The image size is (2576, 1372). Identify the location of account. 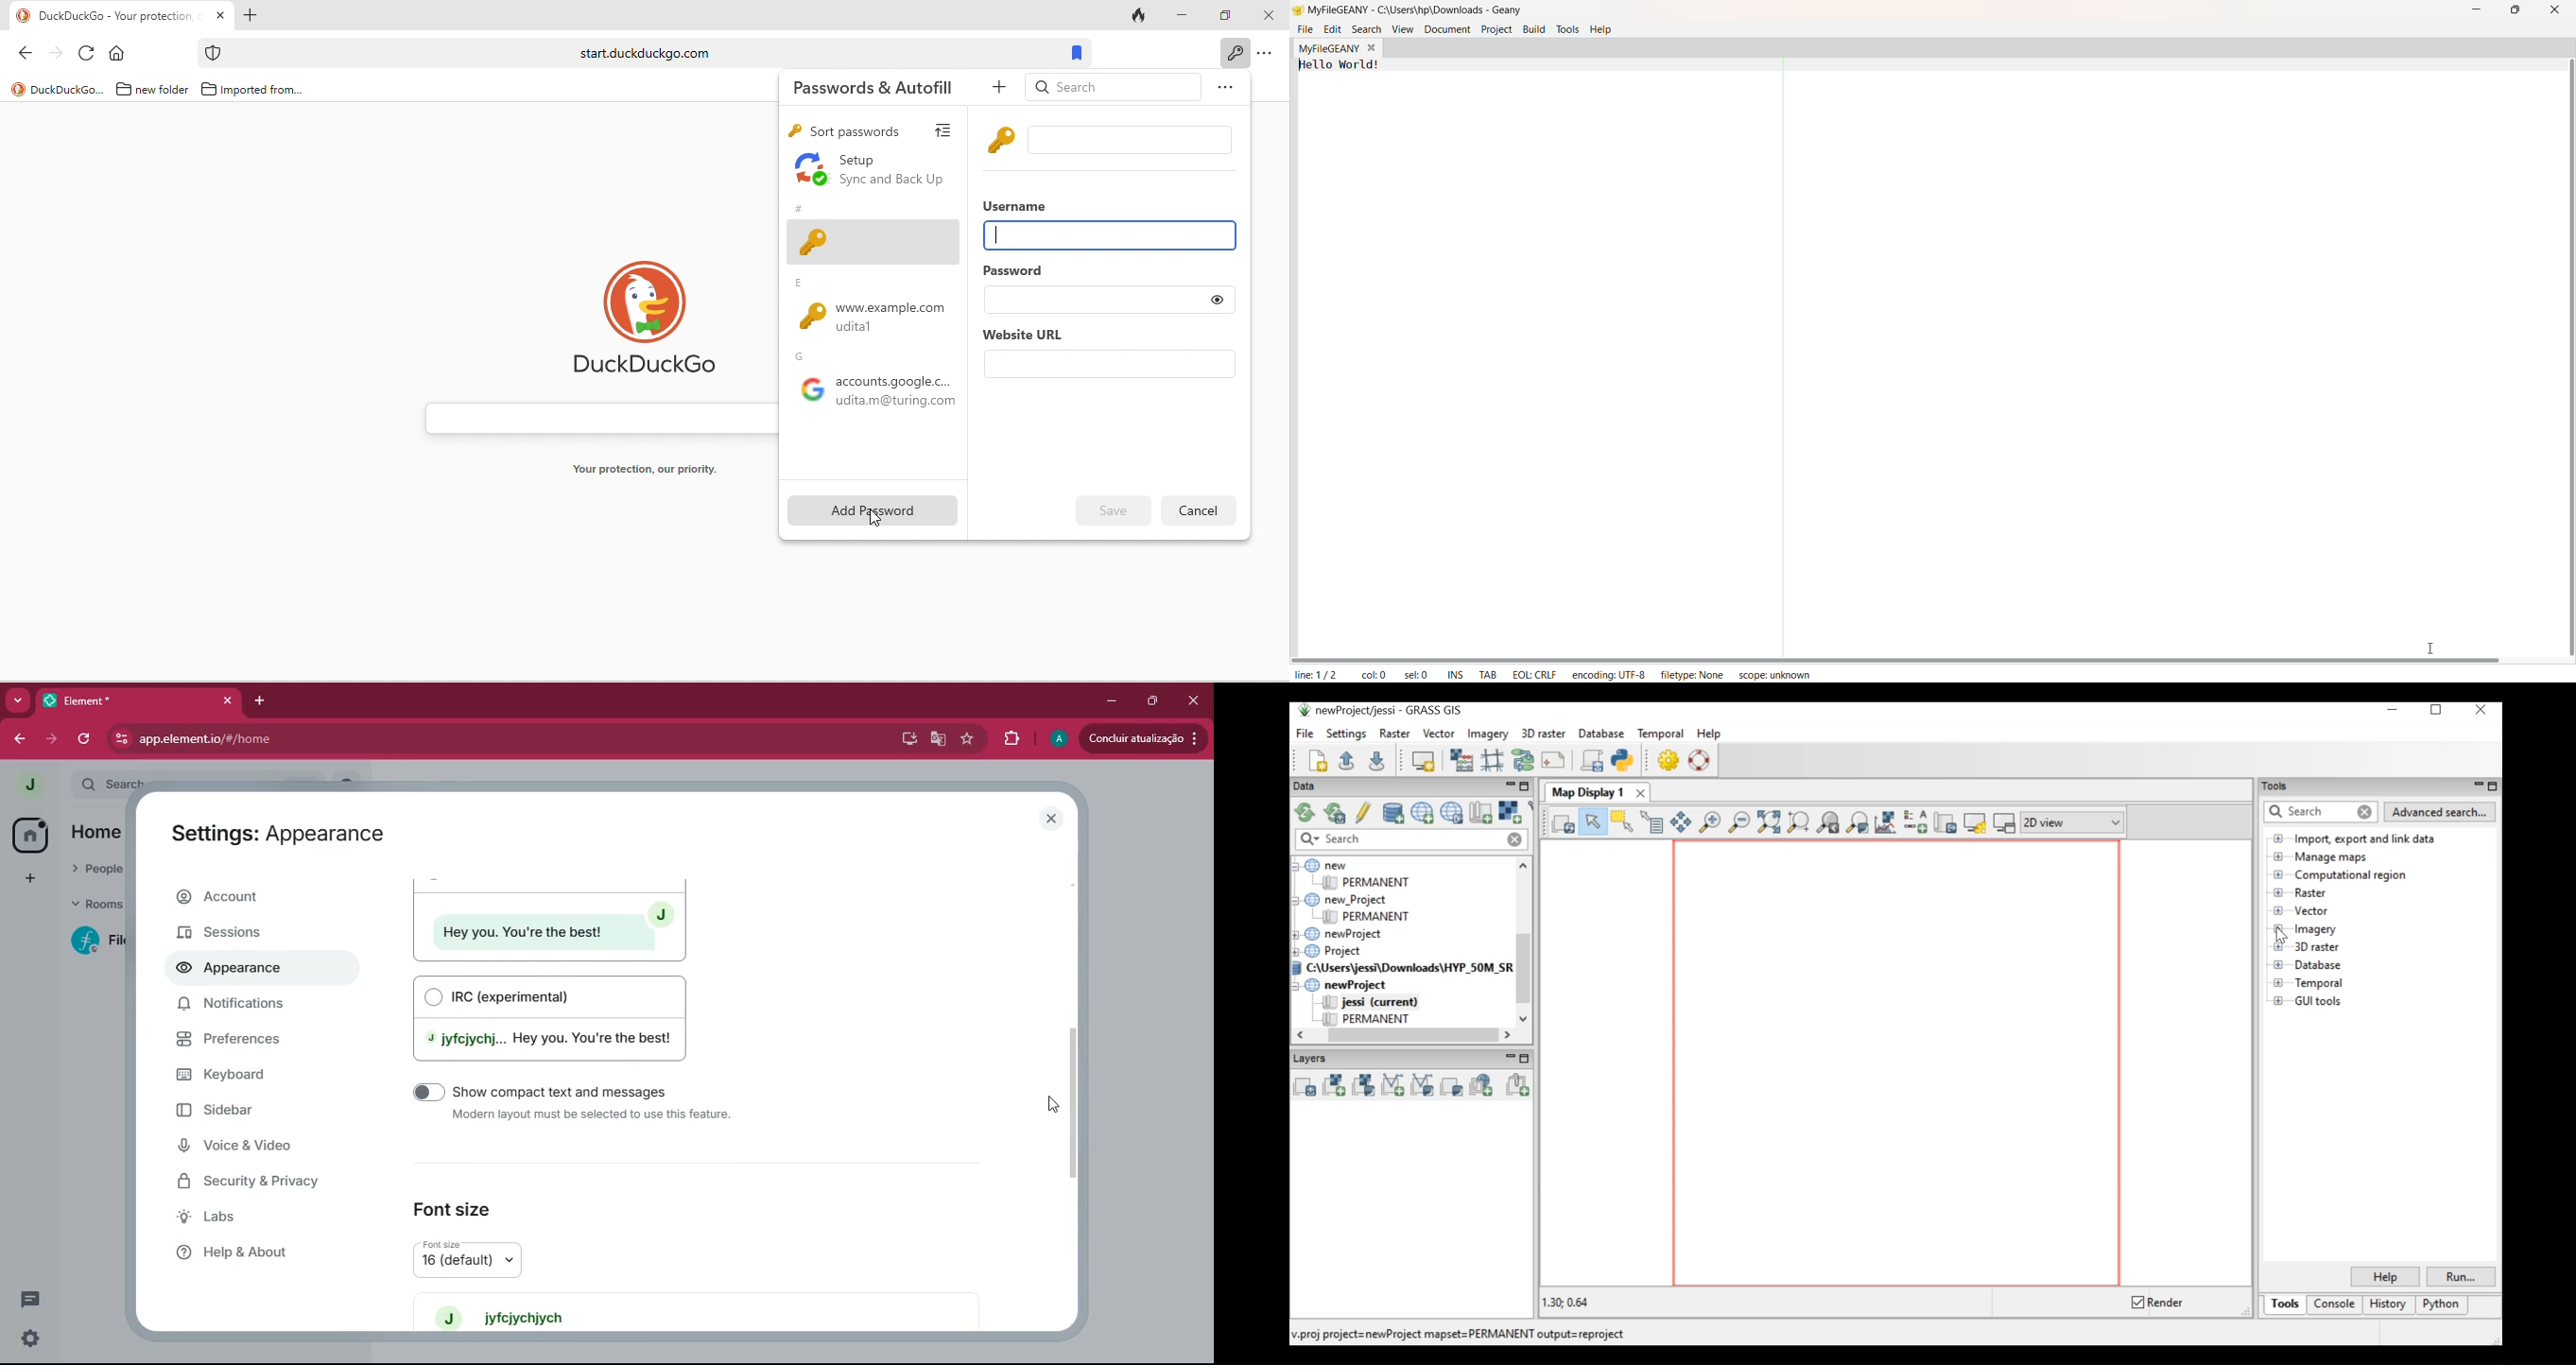
(261, 899).